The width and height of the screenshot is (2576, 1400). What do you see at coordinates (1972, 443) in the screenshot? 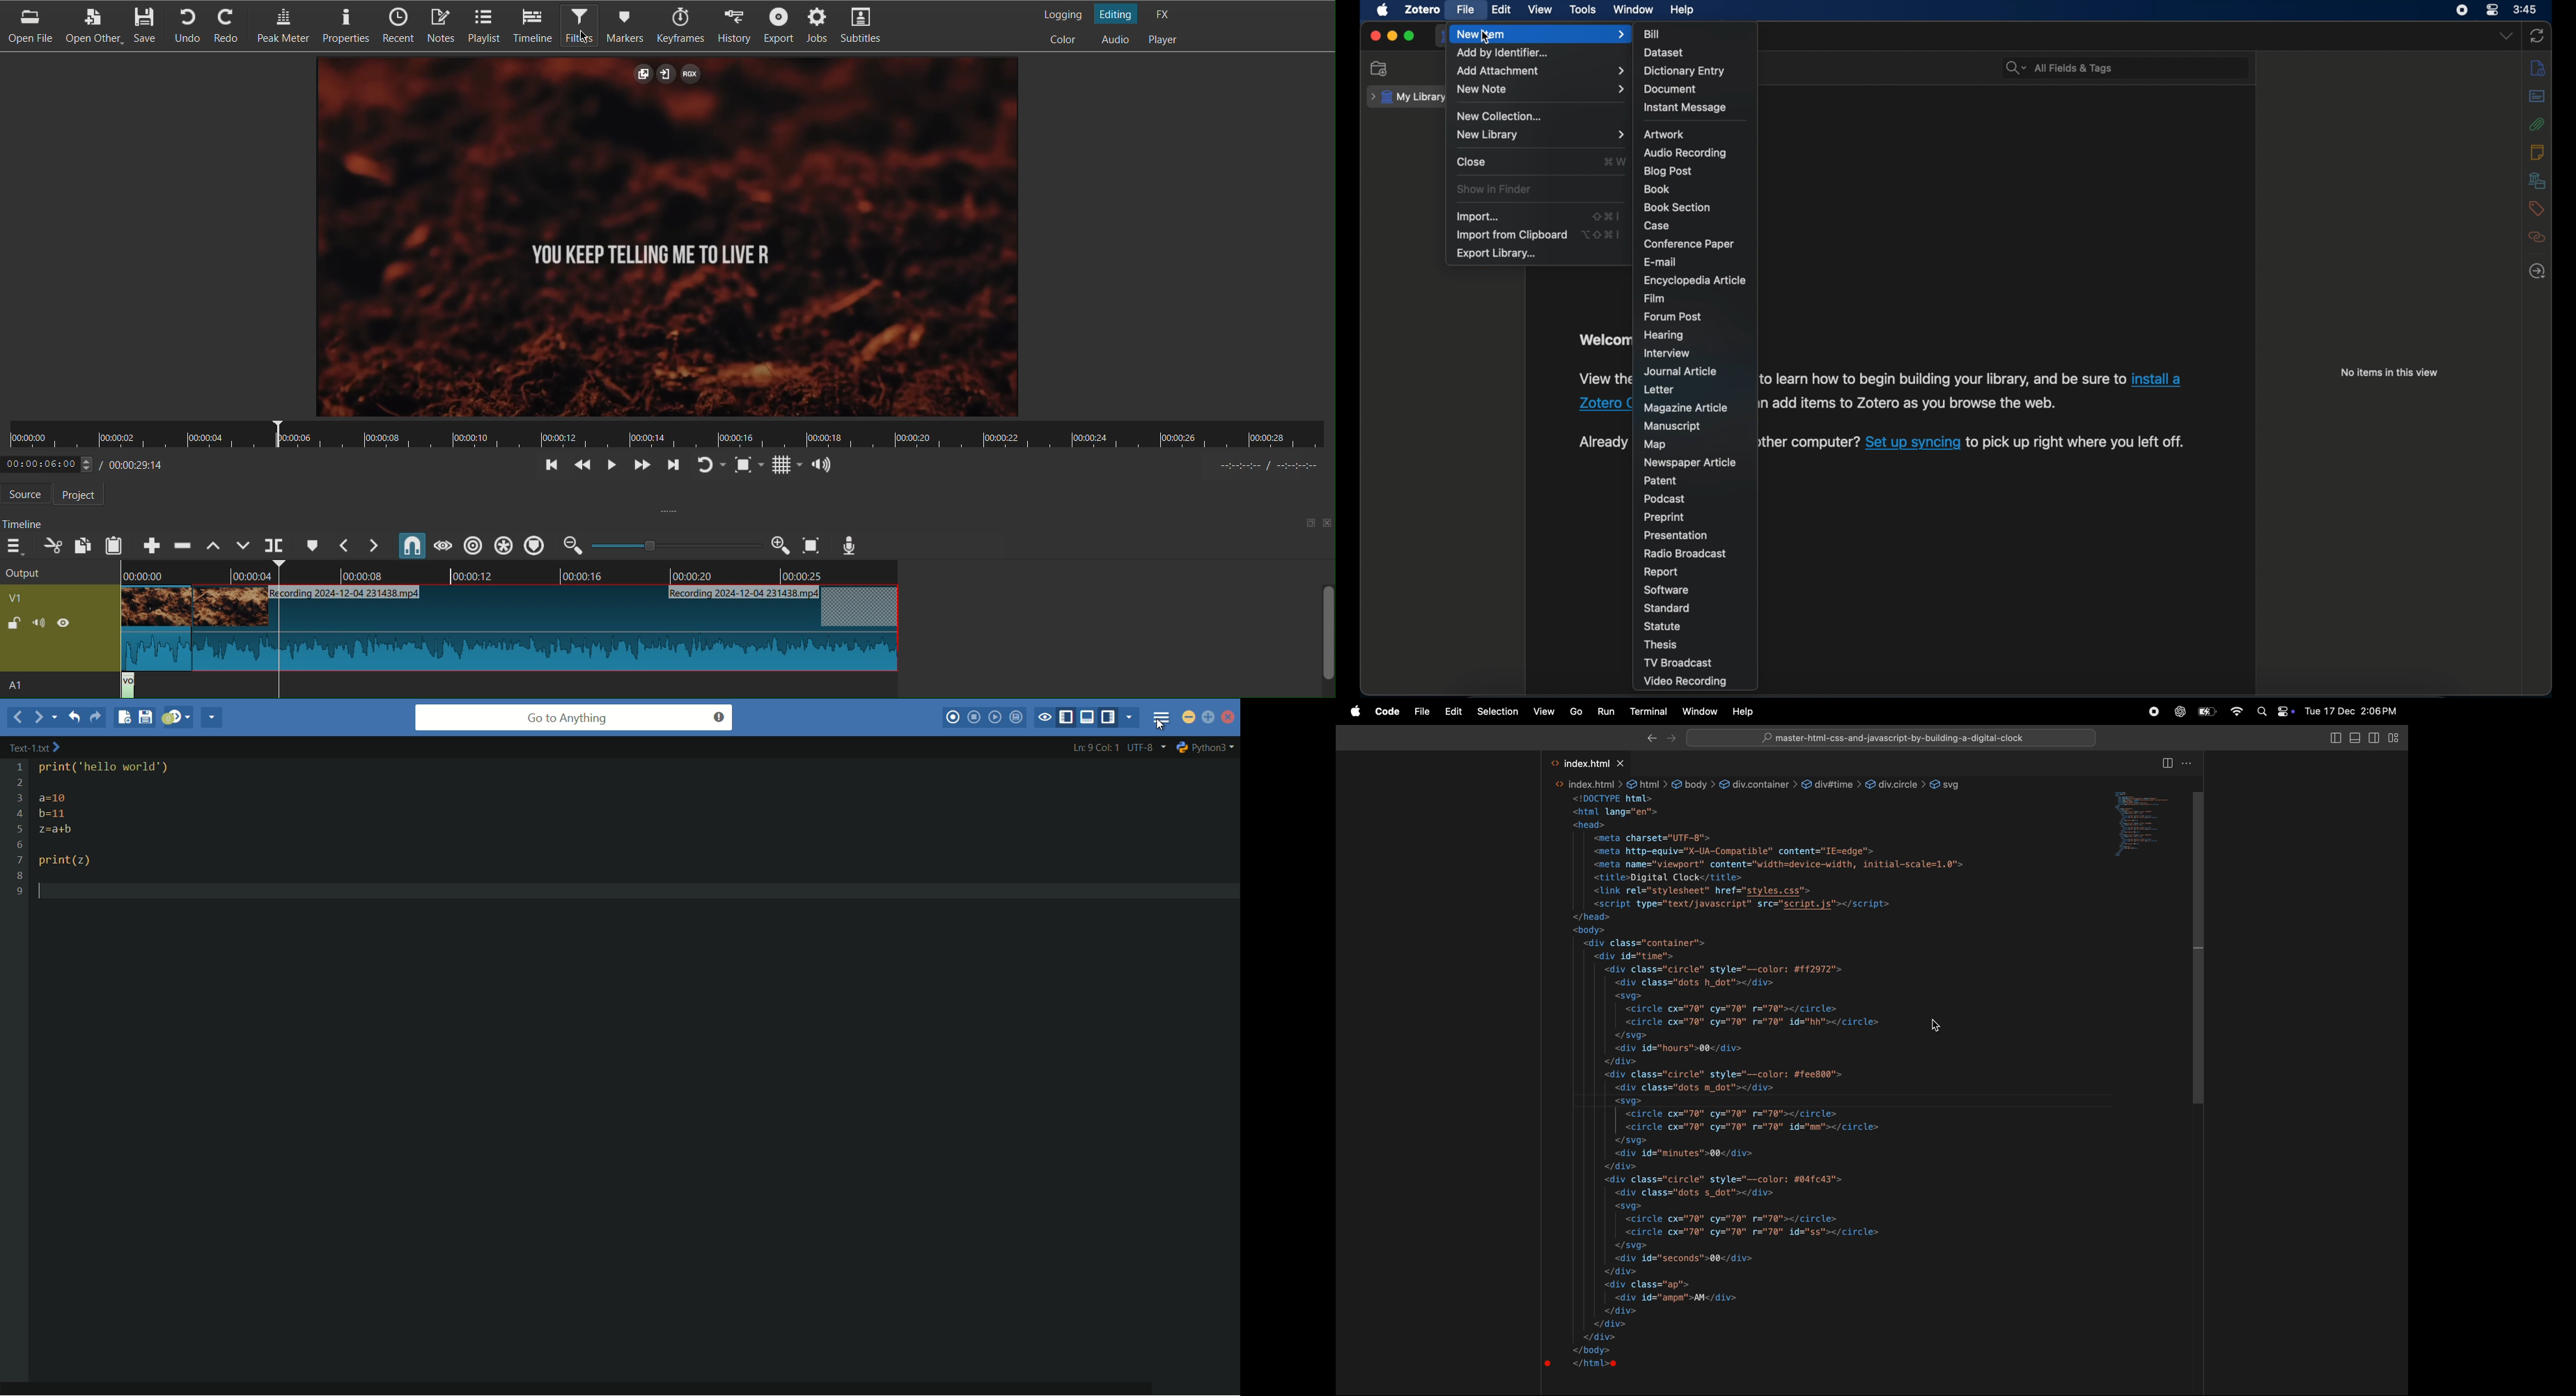
I see `syncing instruction` at bounding box center [1972, 443].